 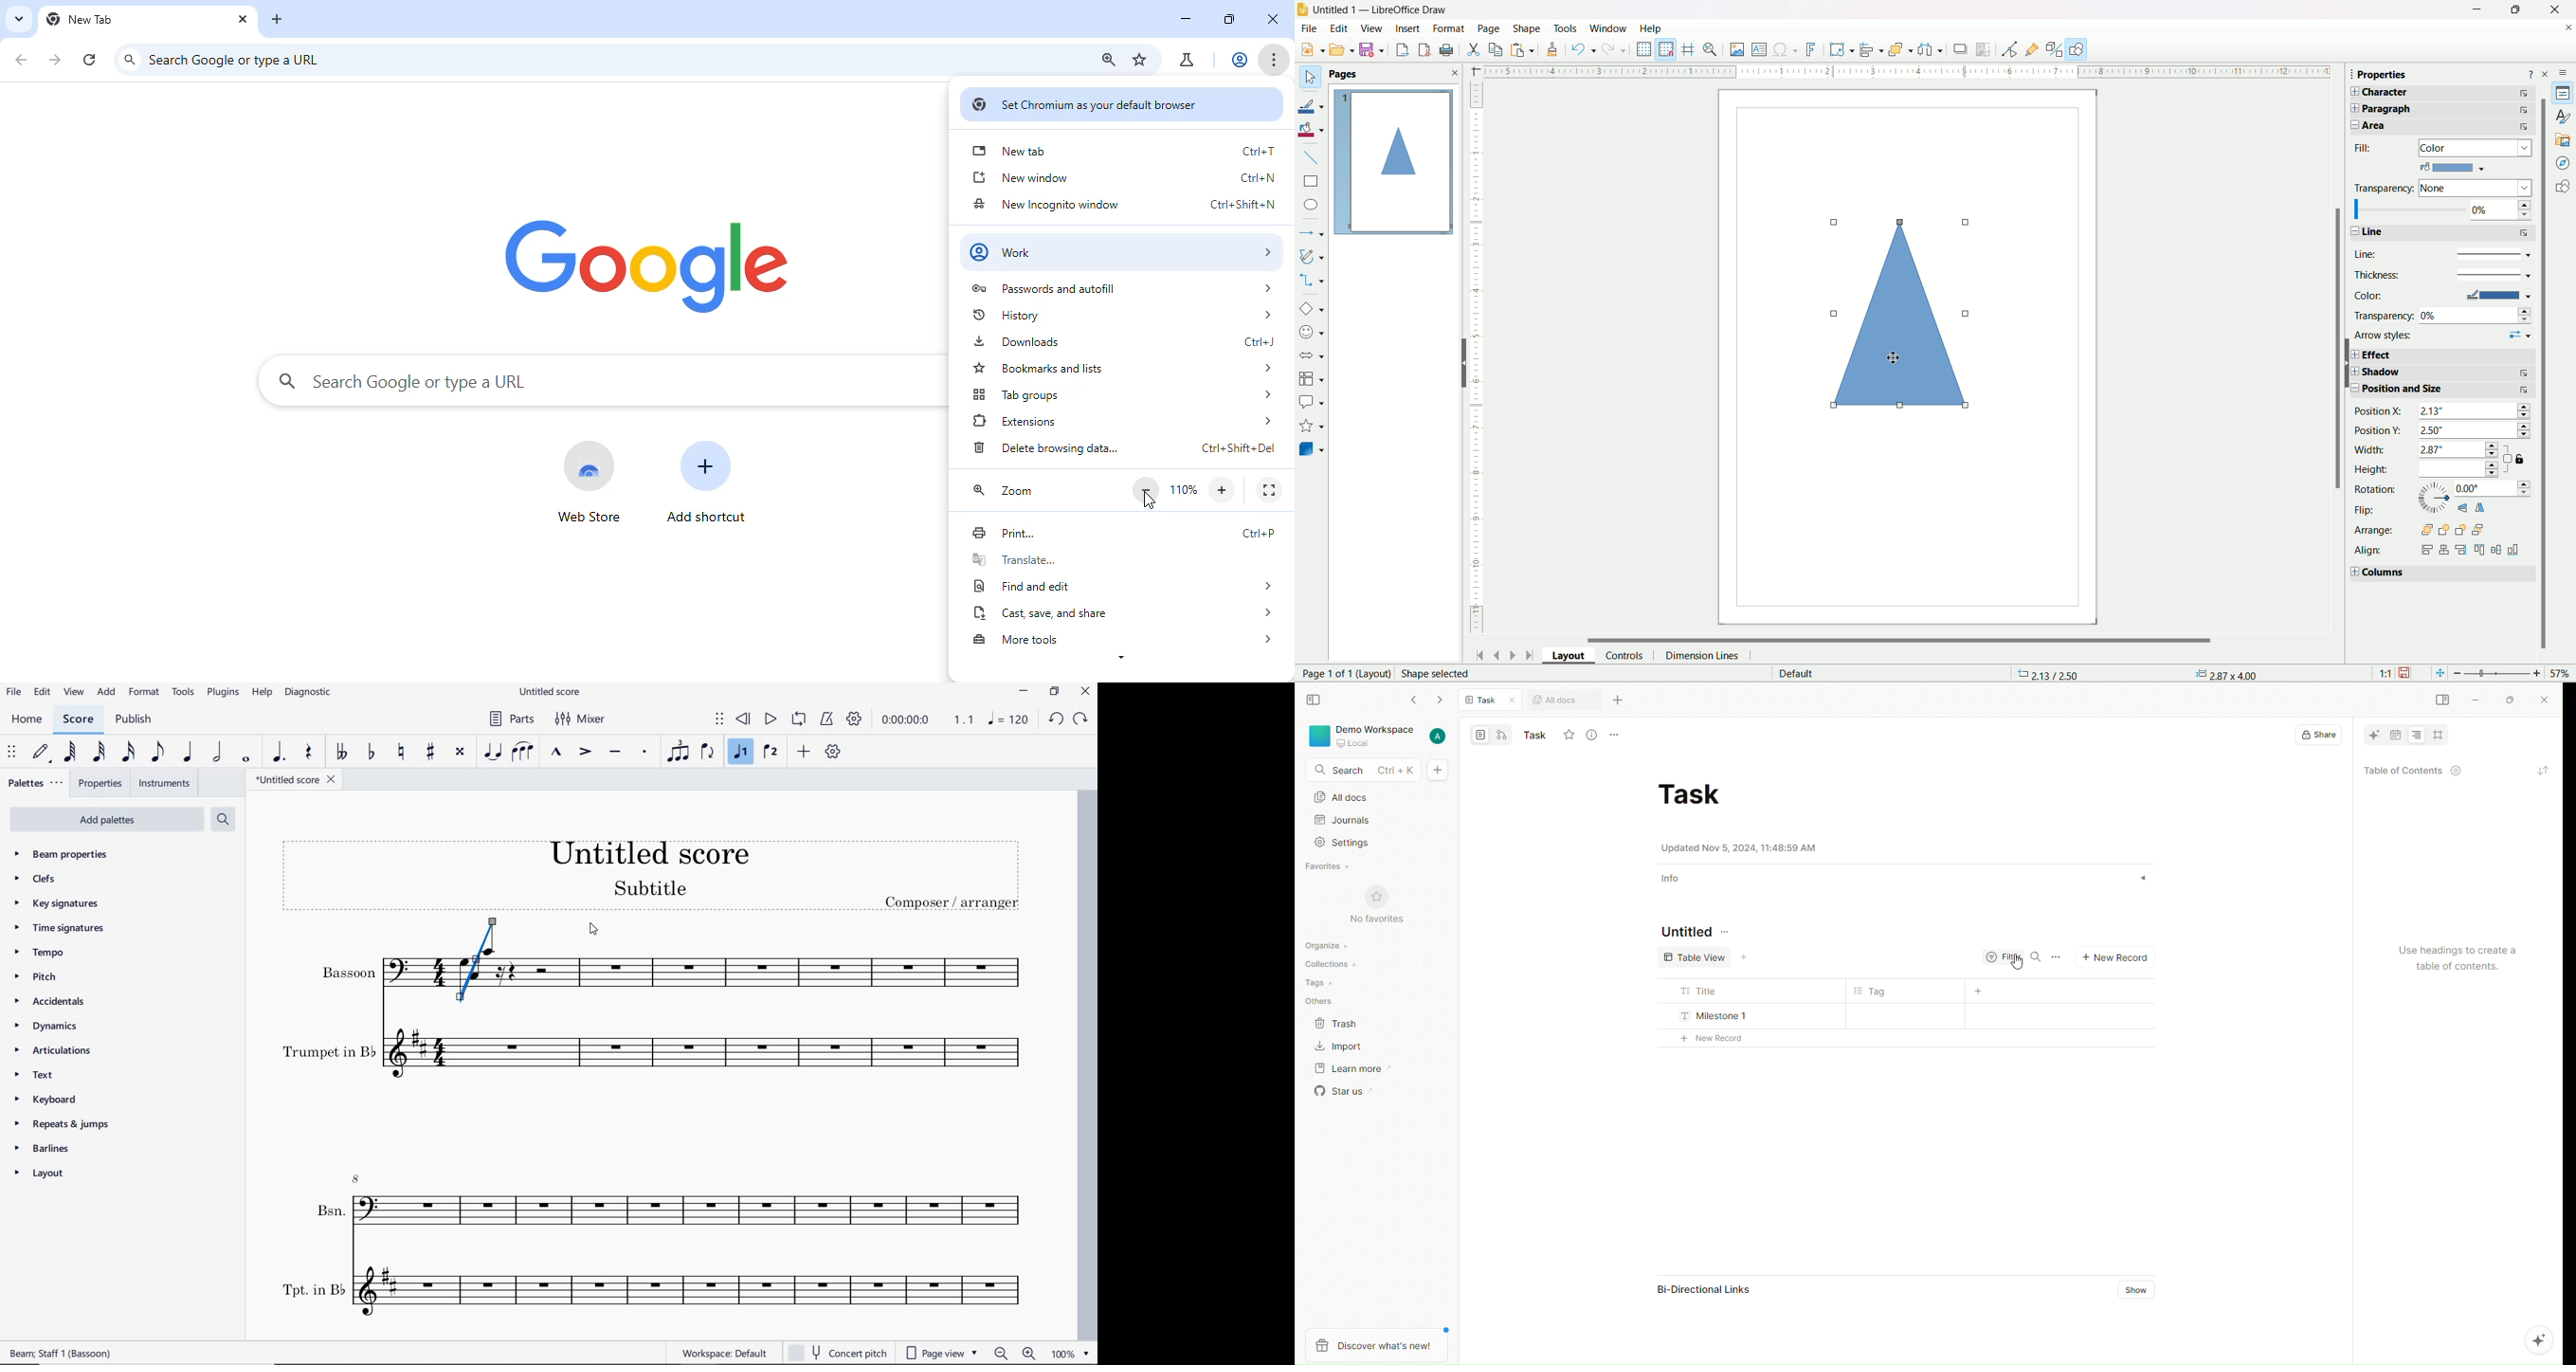 I want to click on set chromium as your default browser, so click(x=1120, y=105).